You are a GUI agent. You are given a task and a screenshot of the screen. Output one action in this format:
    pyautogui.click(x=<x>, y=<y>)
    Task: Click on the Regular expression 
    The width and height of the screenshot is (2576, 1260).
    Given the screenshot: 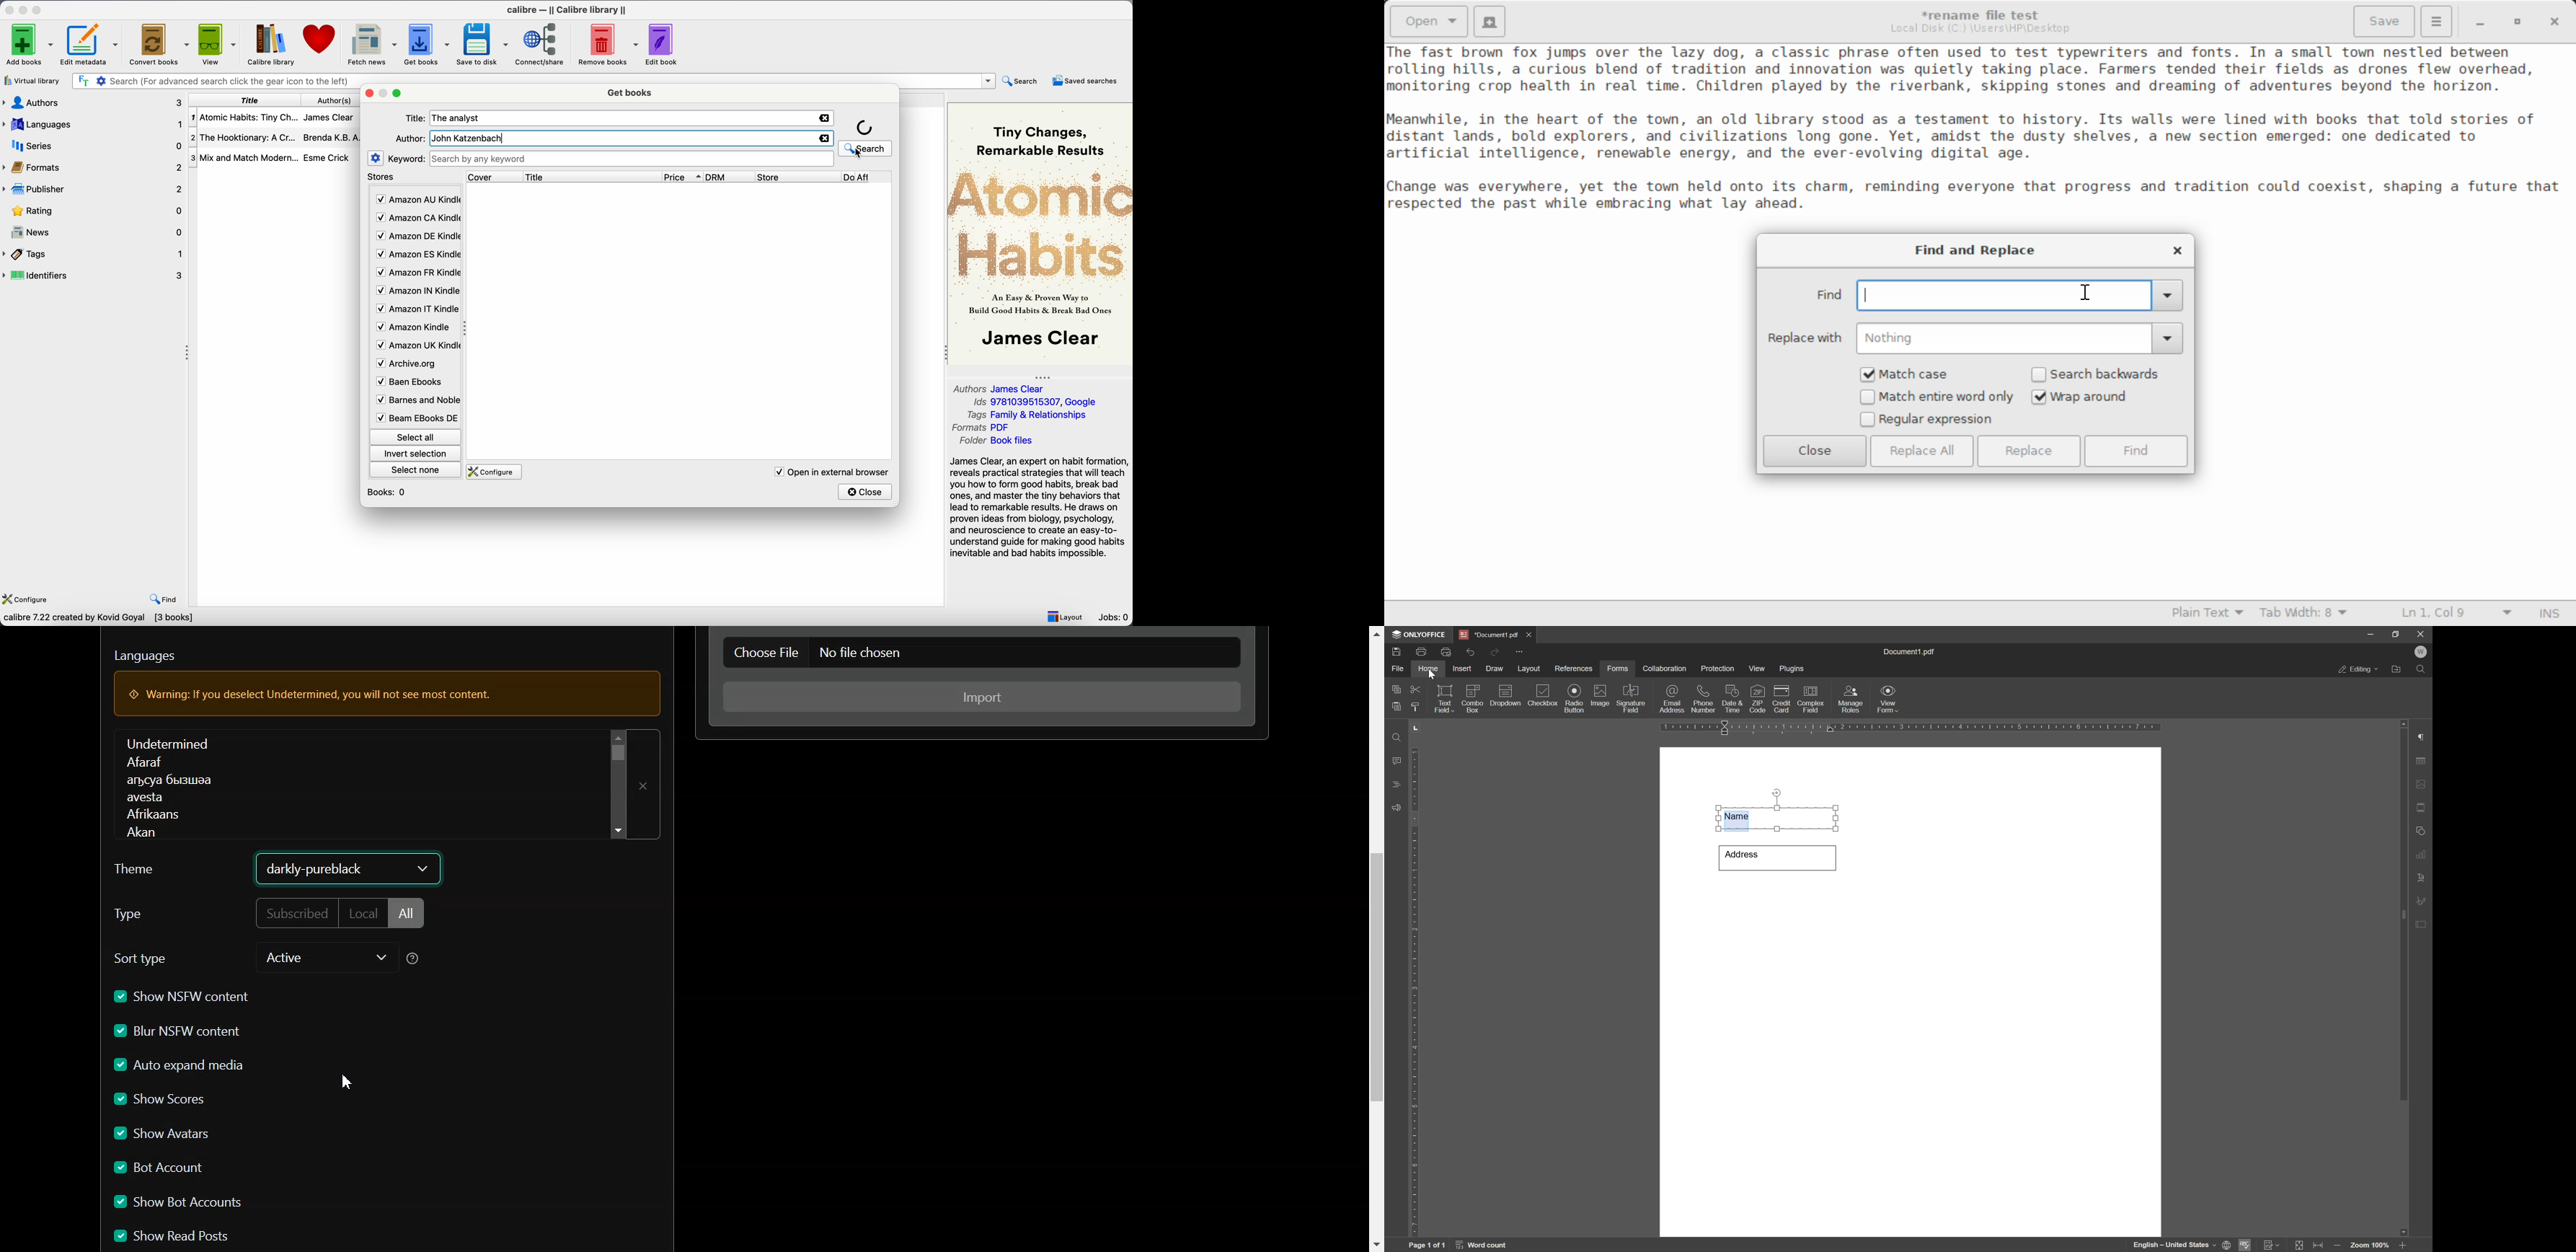 What is the action you would take?
    pyautogui.click(x=1927, y=420)
    